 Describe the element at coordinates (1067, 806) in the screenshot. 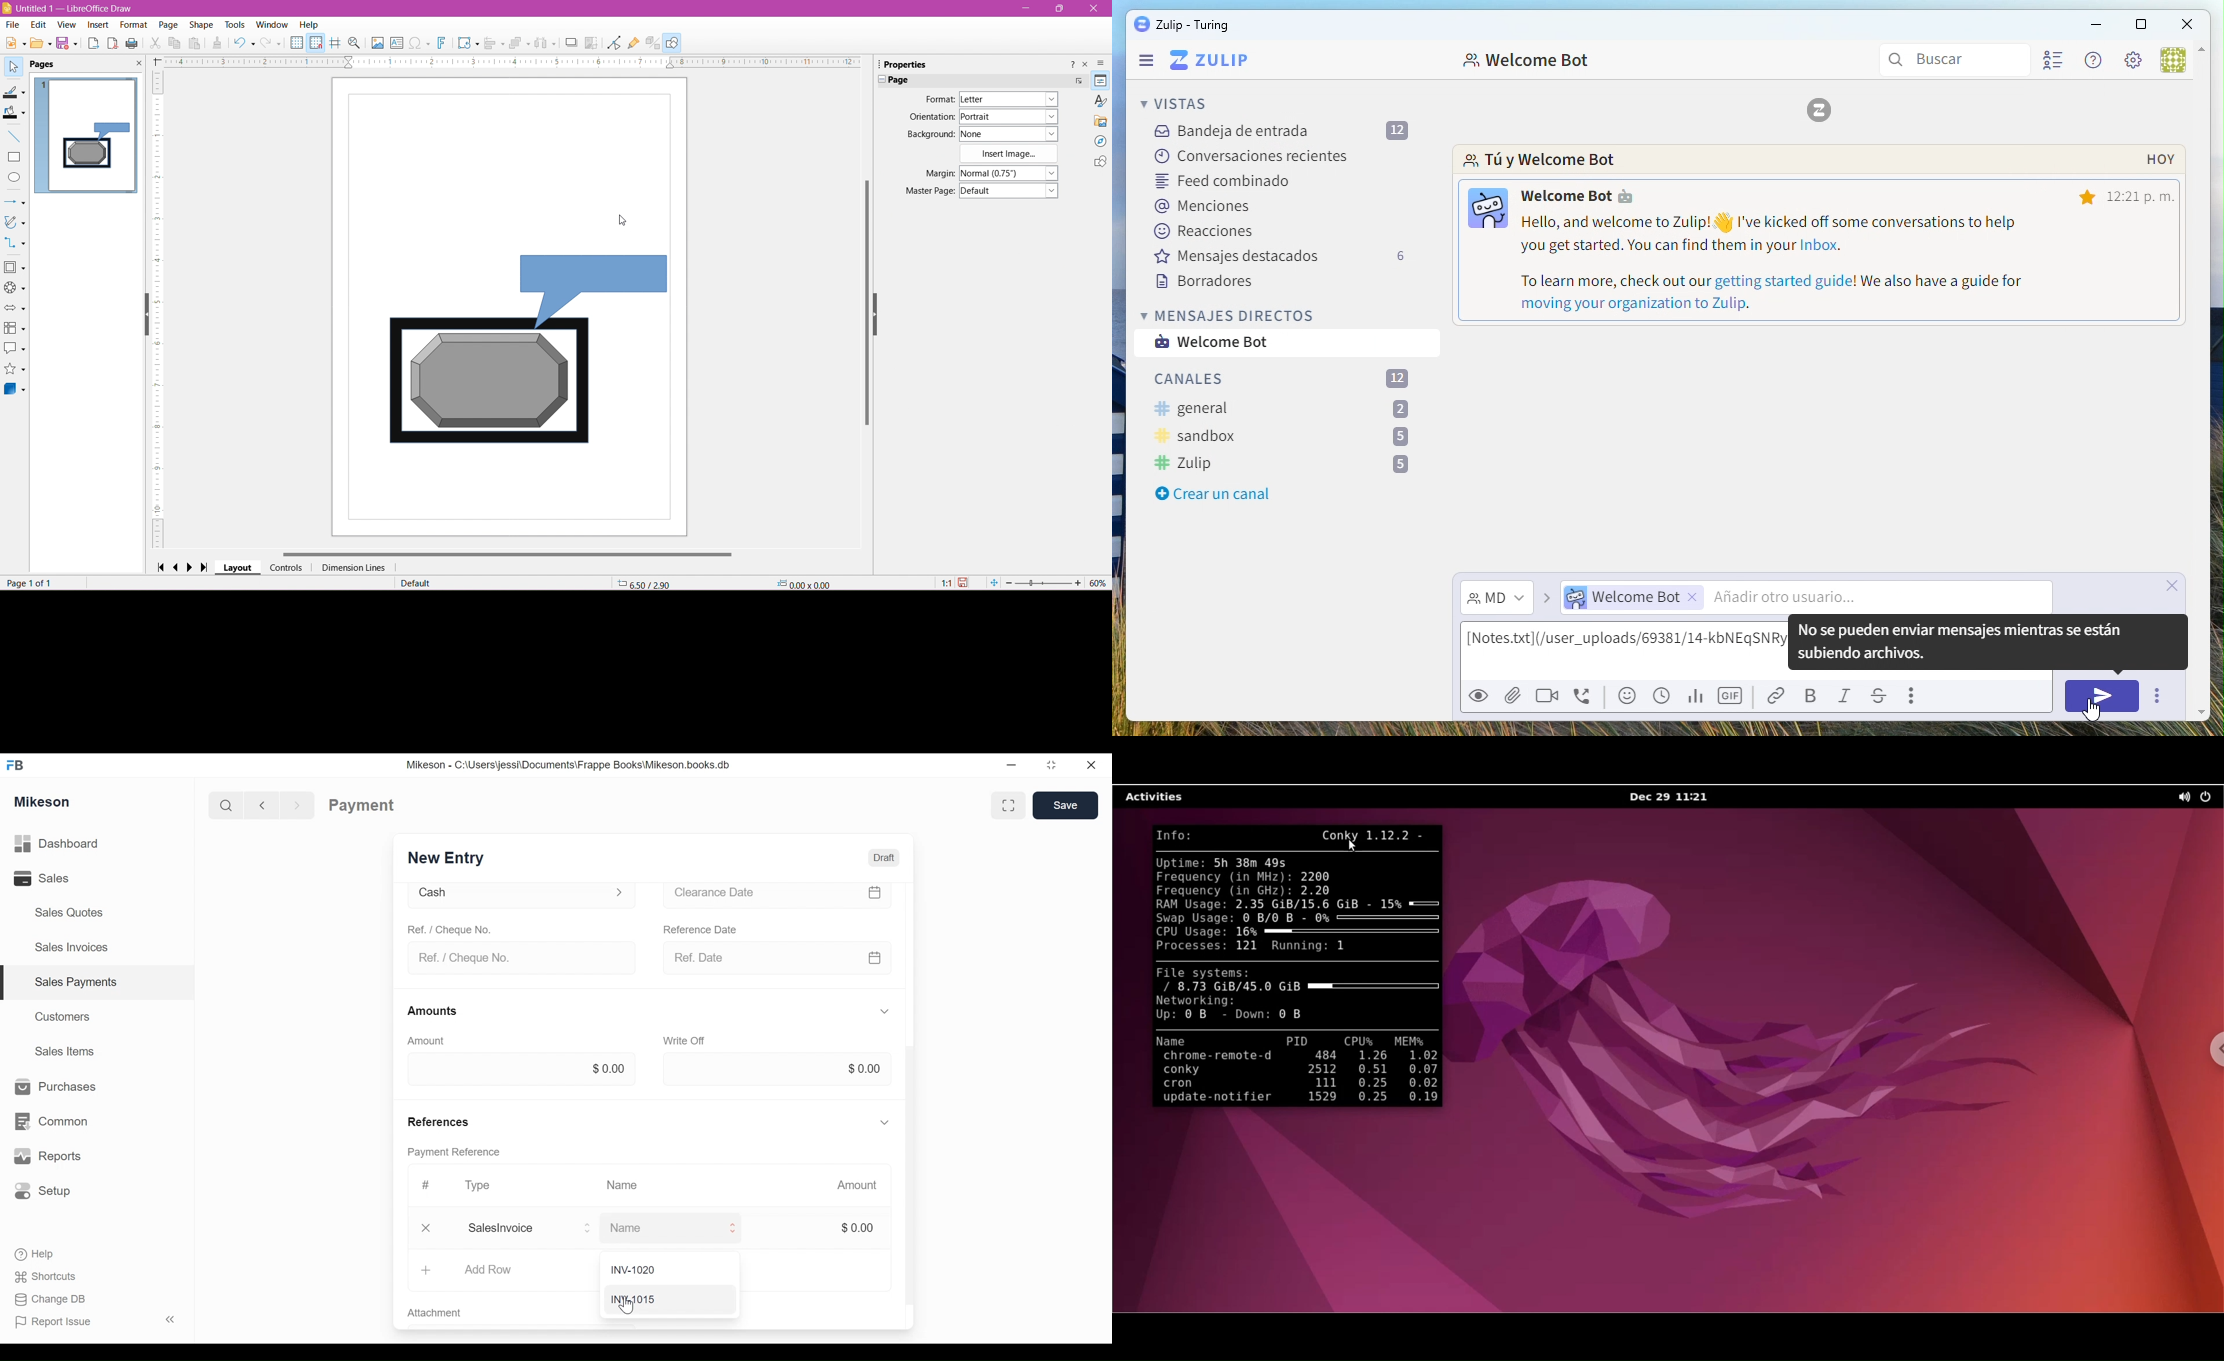

I see `Save` at that location.